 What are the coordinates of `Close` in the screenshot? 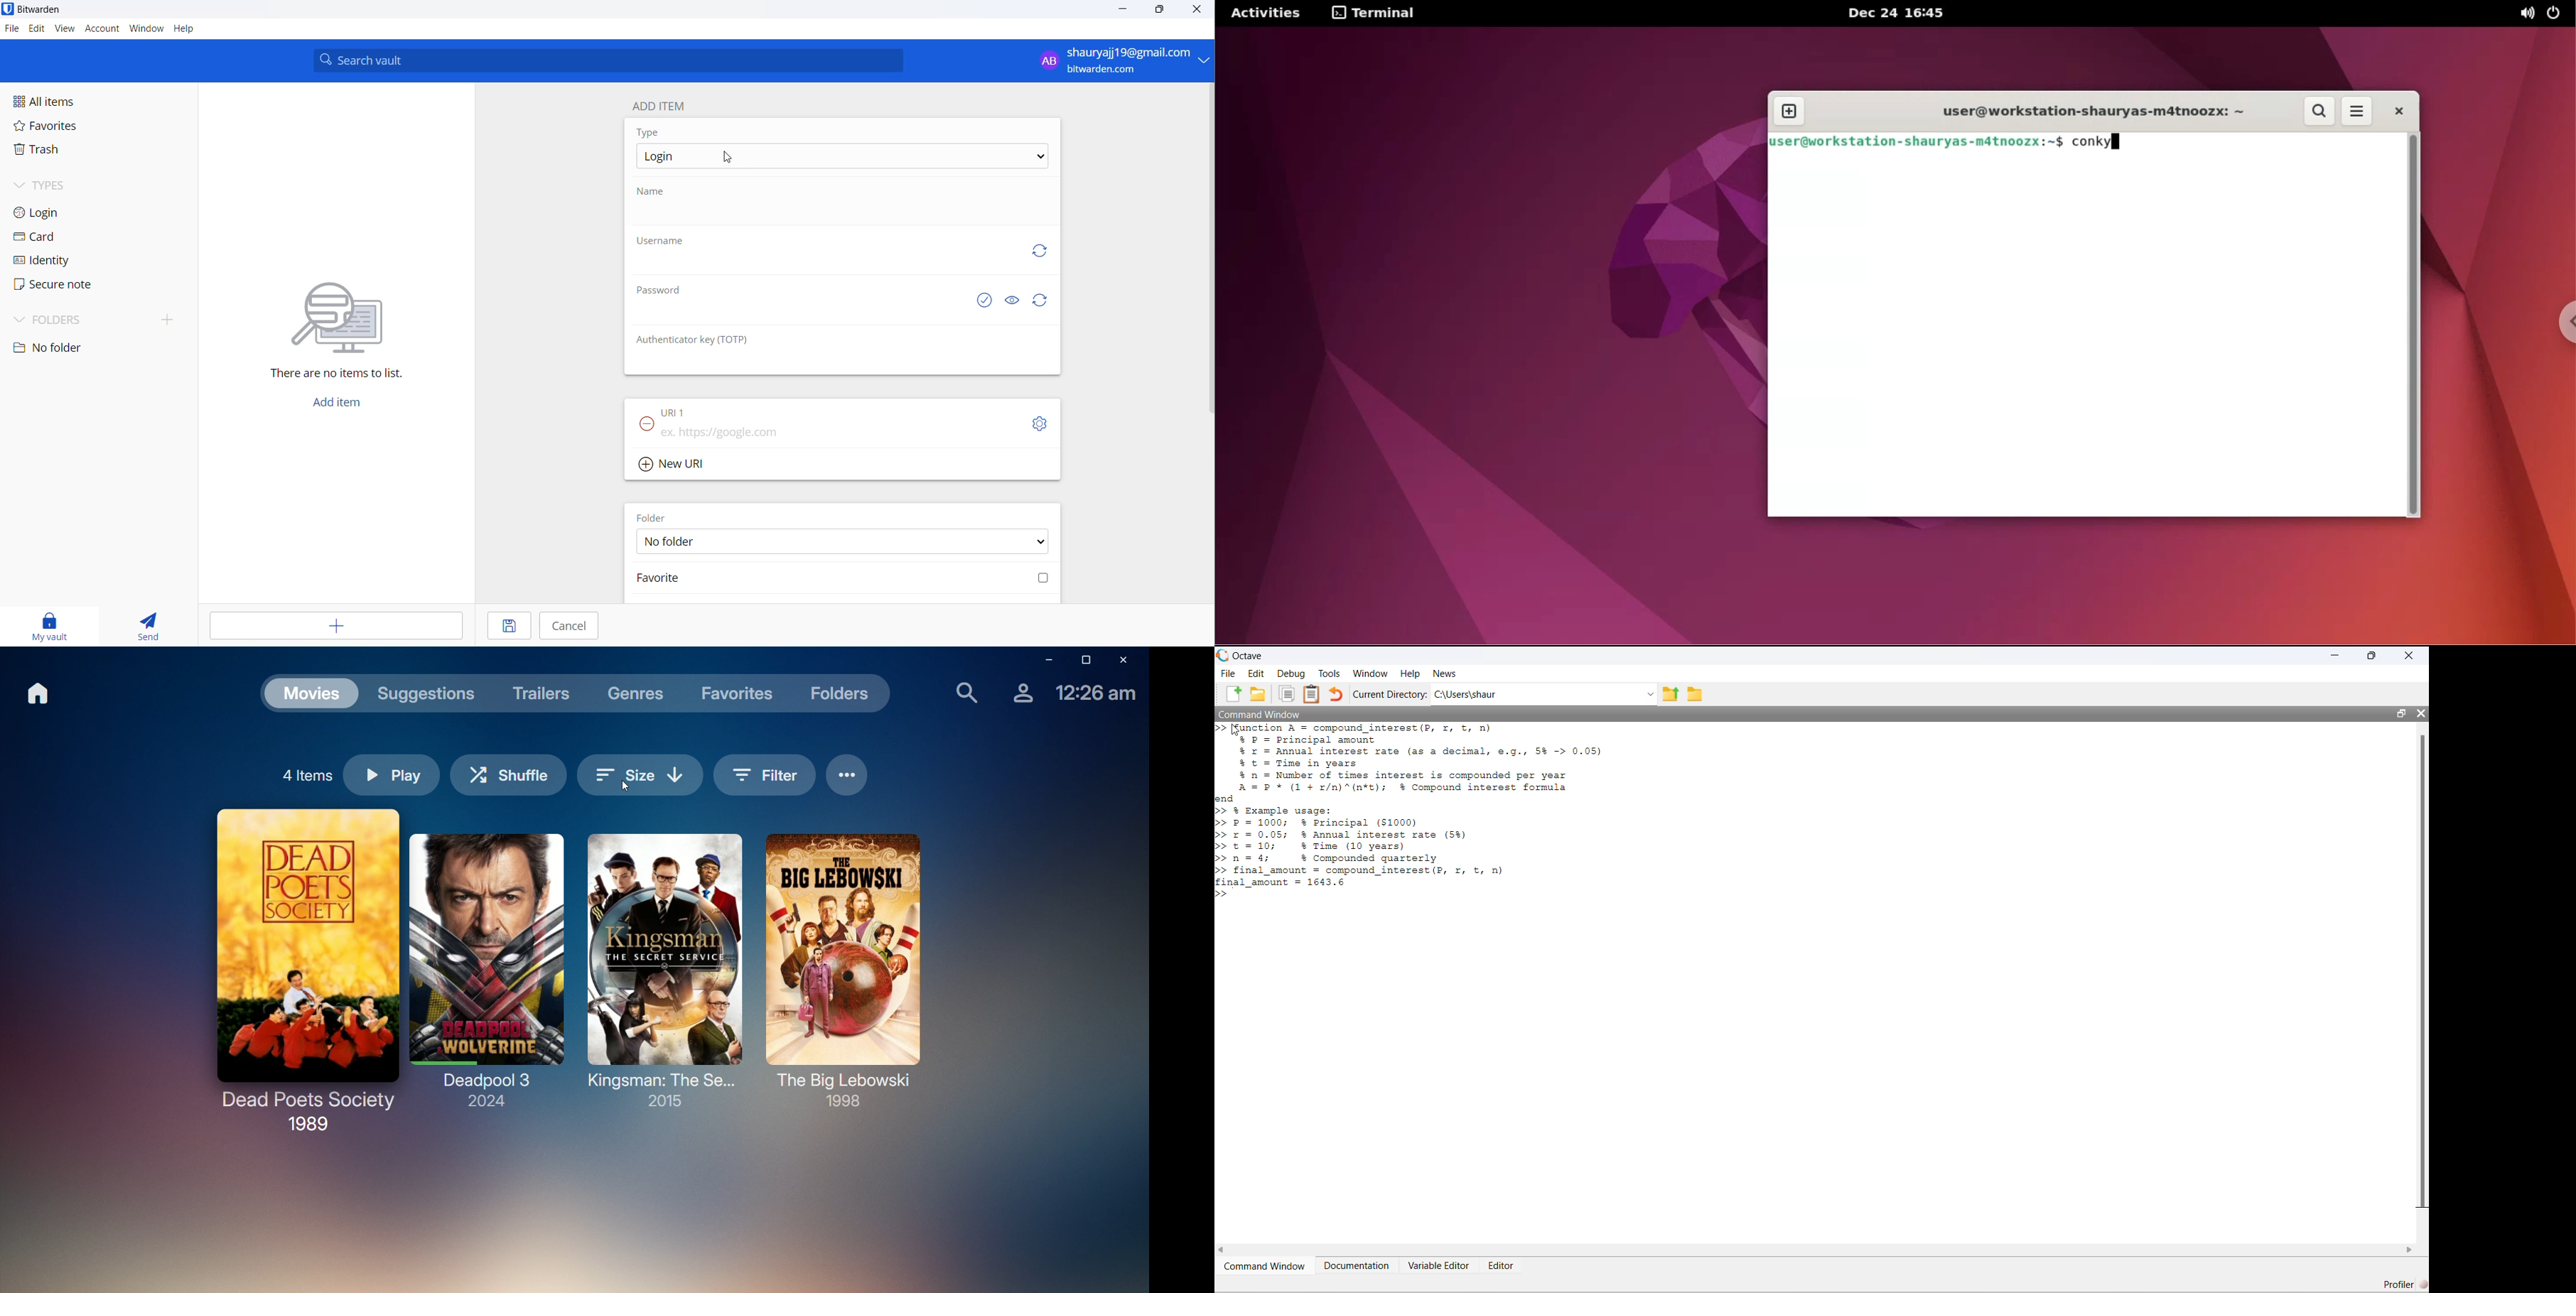 It's located at (1129, 660).